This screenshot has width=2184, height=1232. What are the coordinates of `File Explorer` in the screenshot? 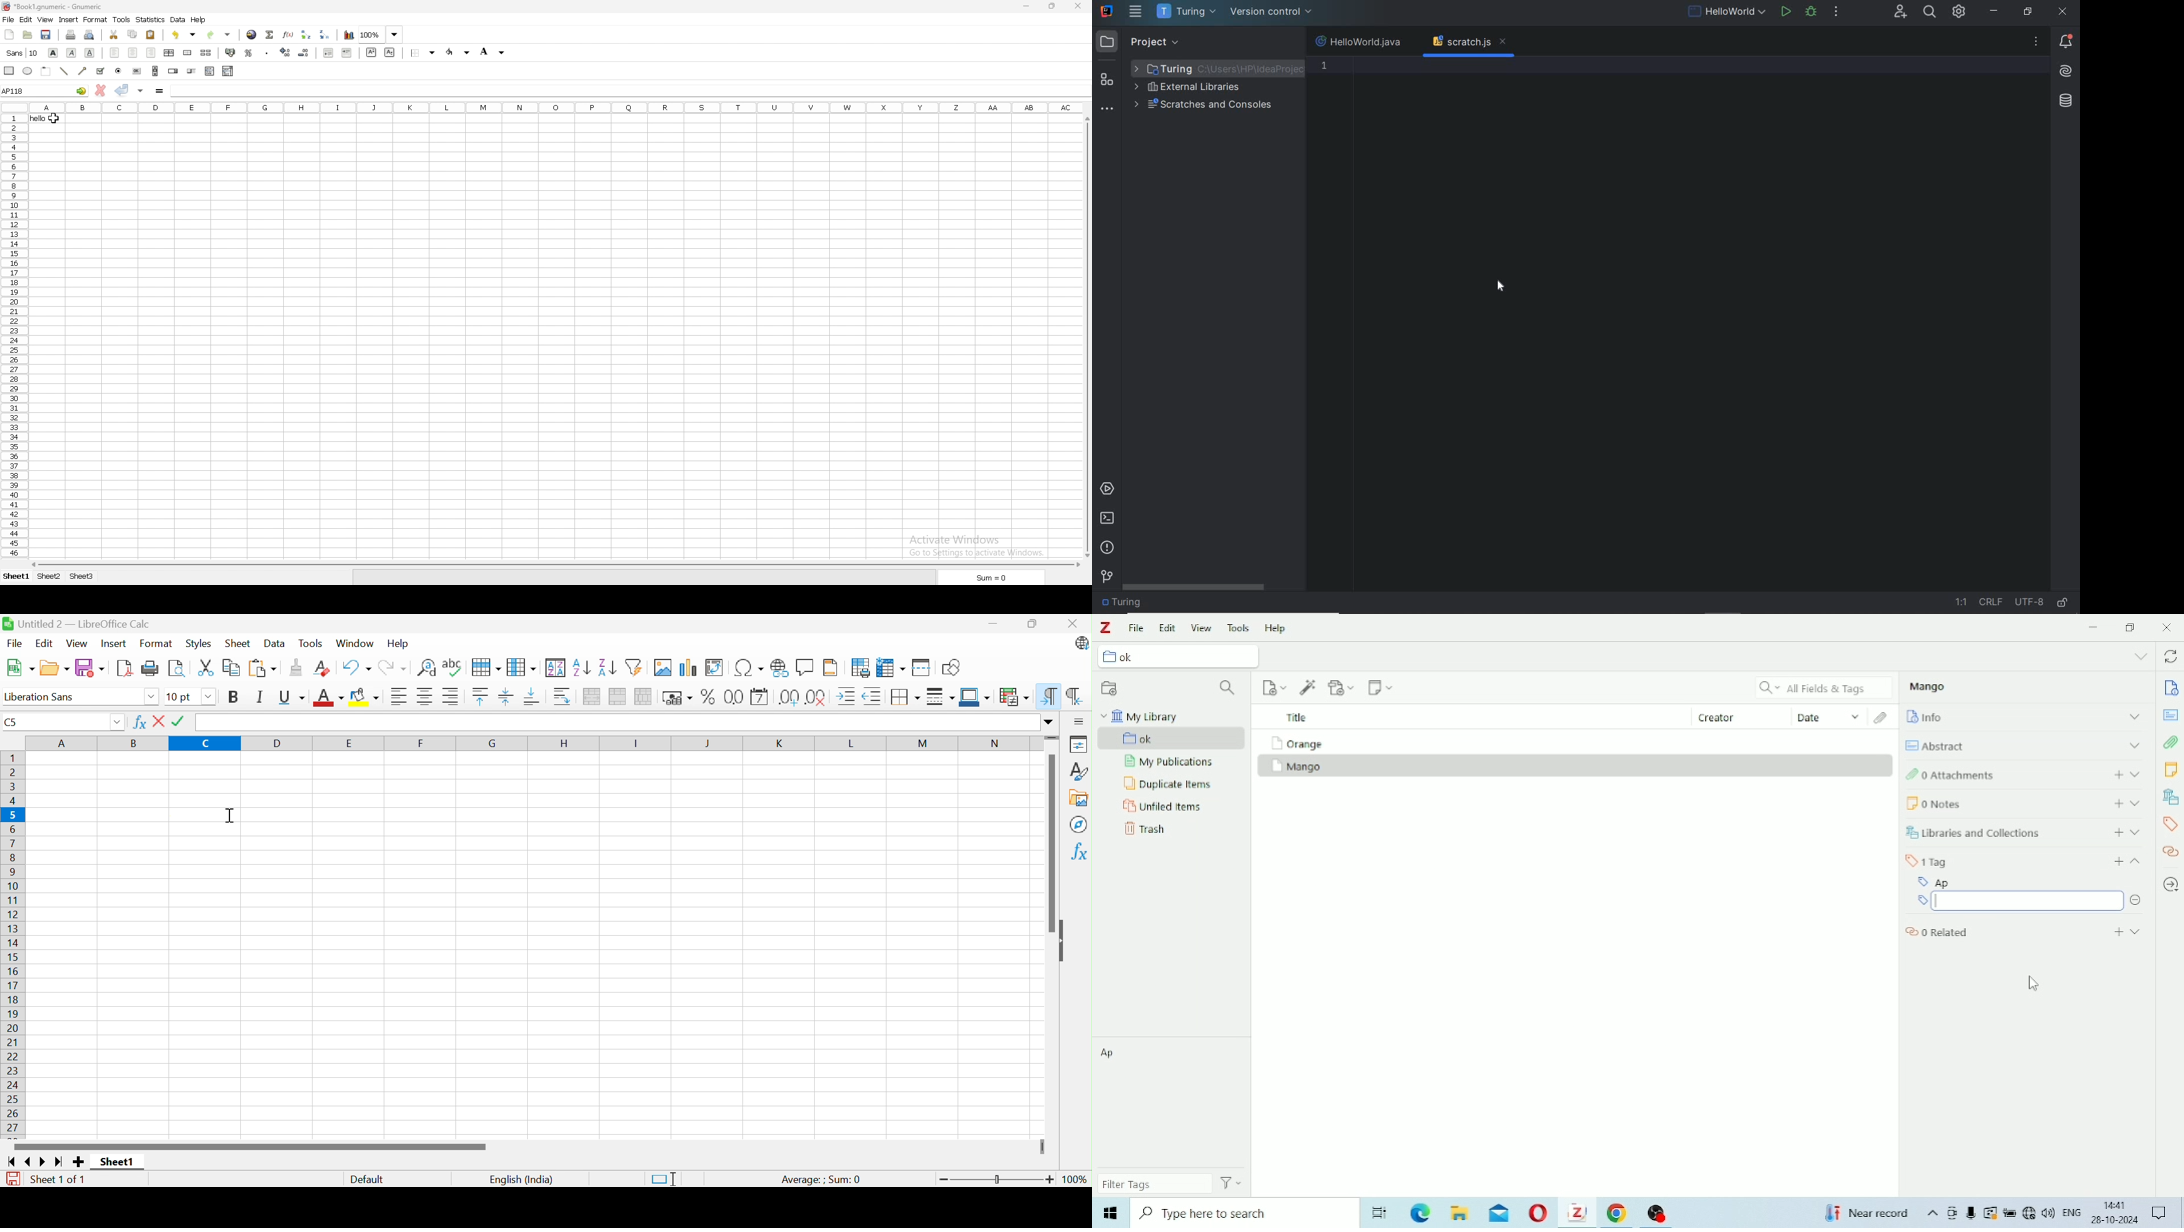 It's located at (1459, 1214).